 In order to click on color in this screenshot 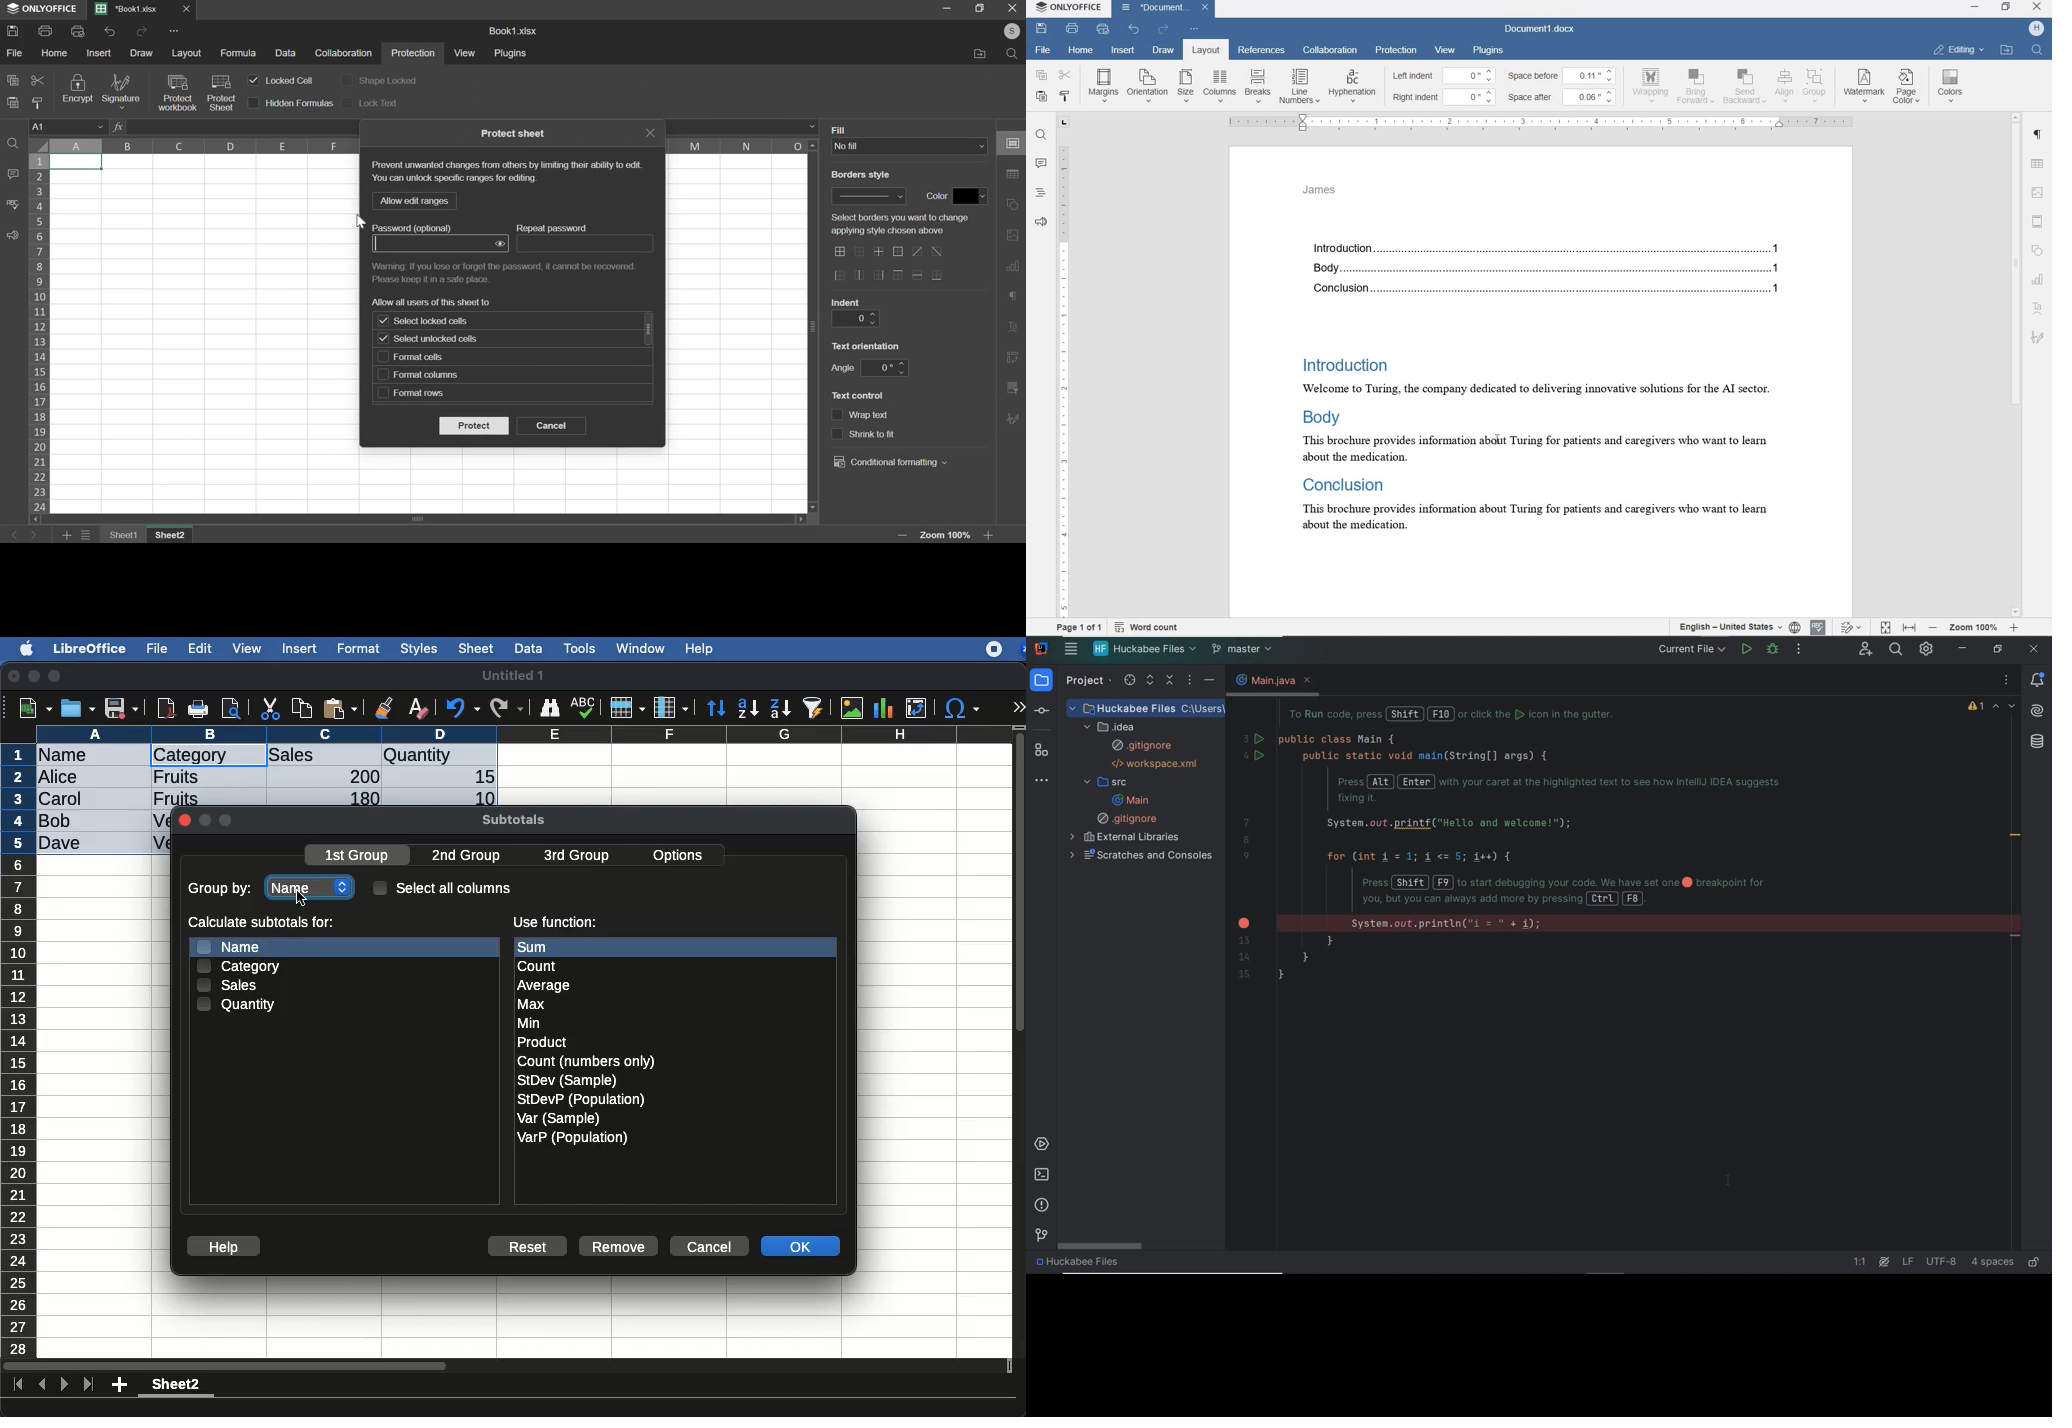, I will do `click(935, 197)`.